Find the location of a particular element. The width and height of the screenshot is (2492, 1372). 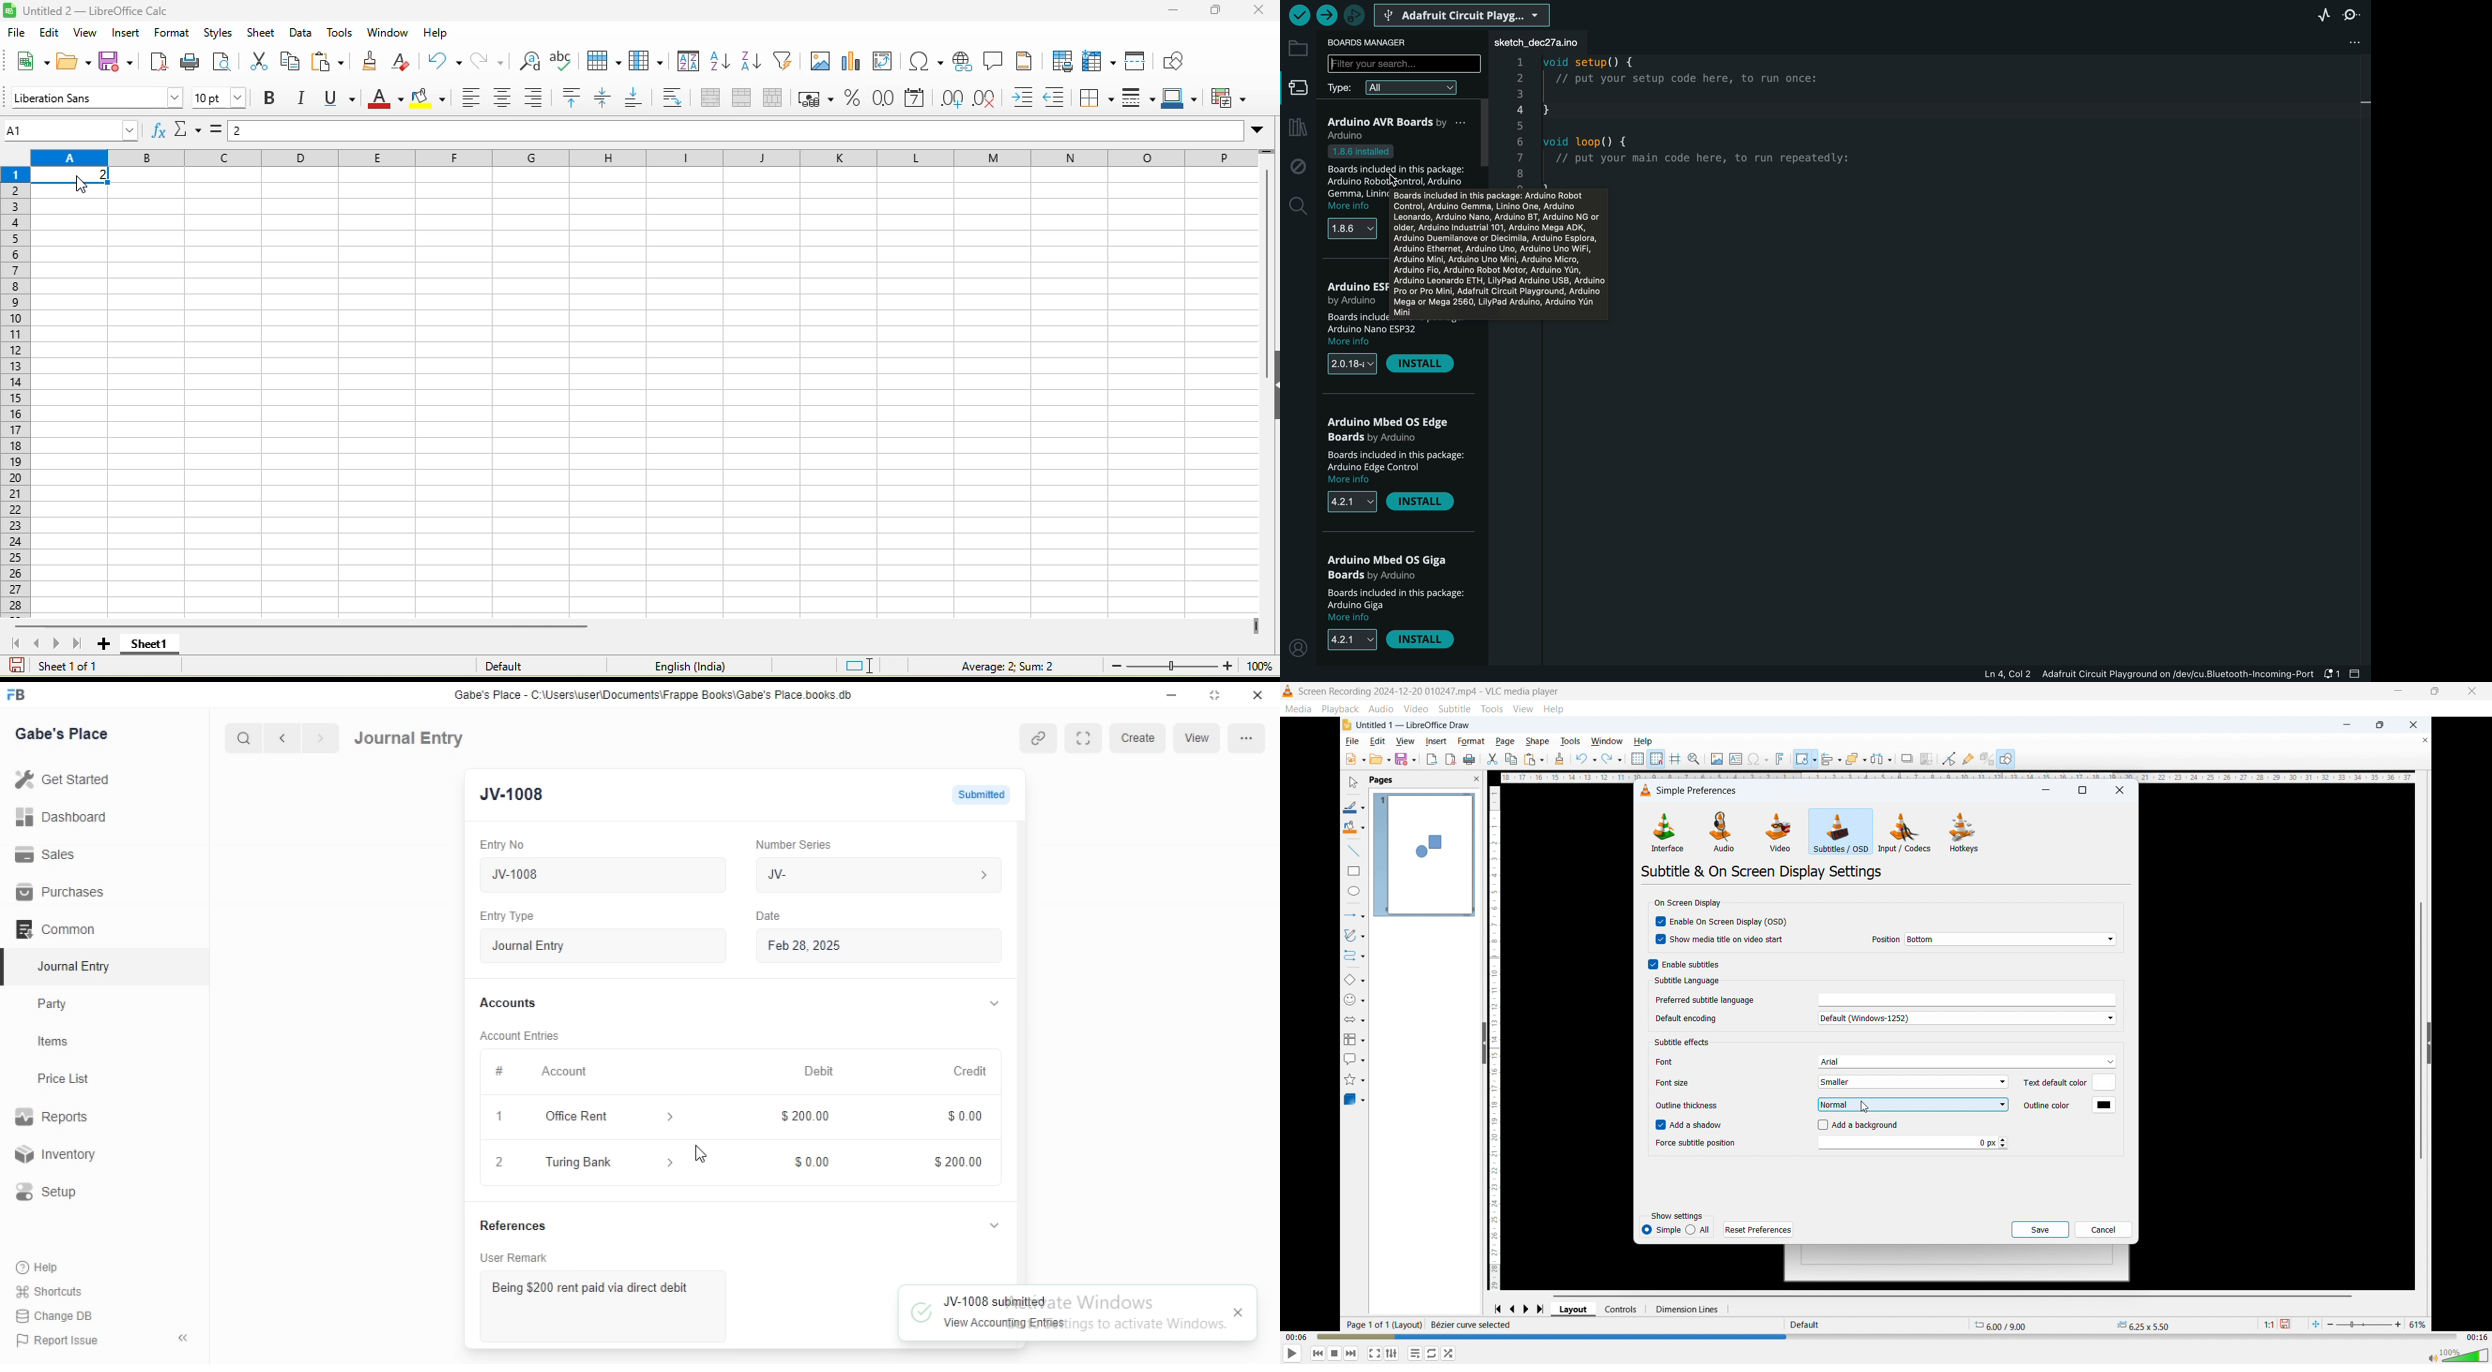

format is located at coordinates (170, 32).